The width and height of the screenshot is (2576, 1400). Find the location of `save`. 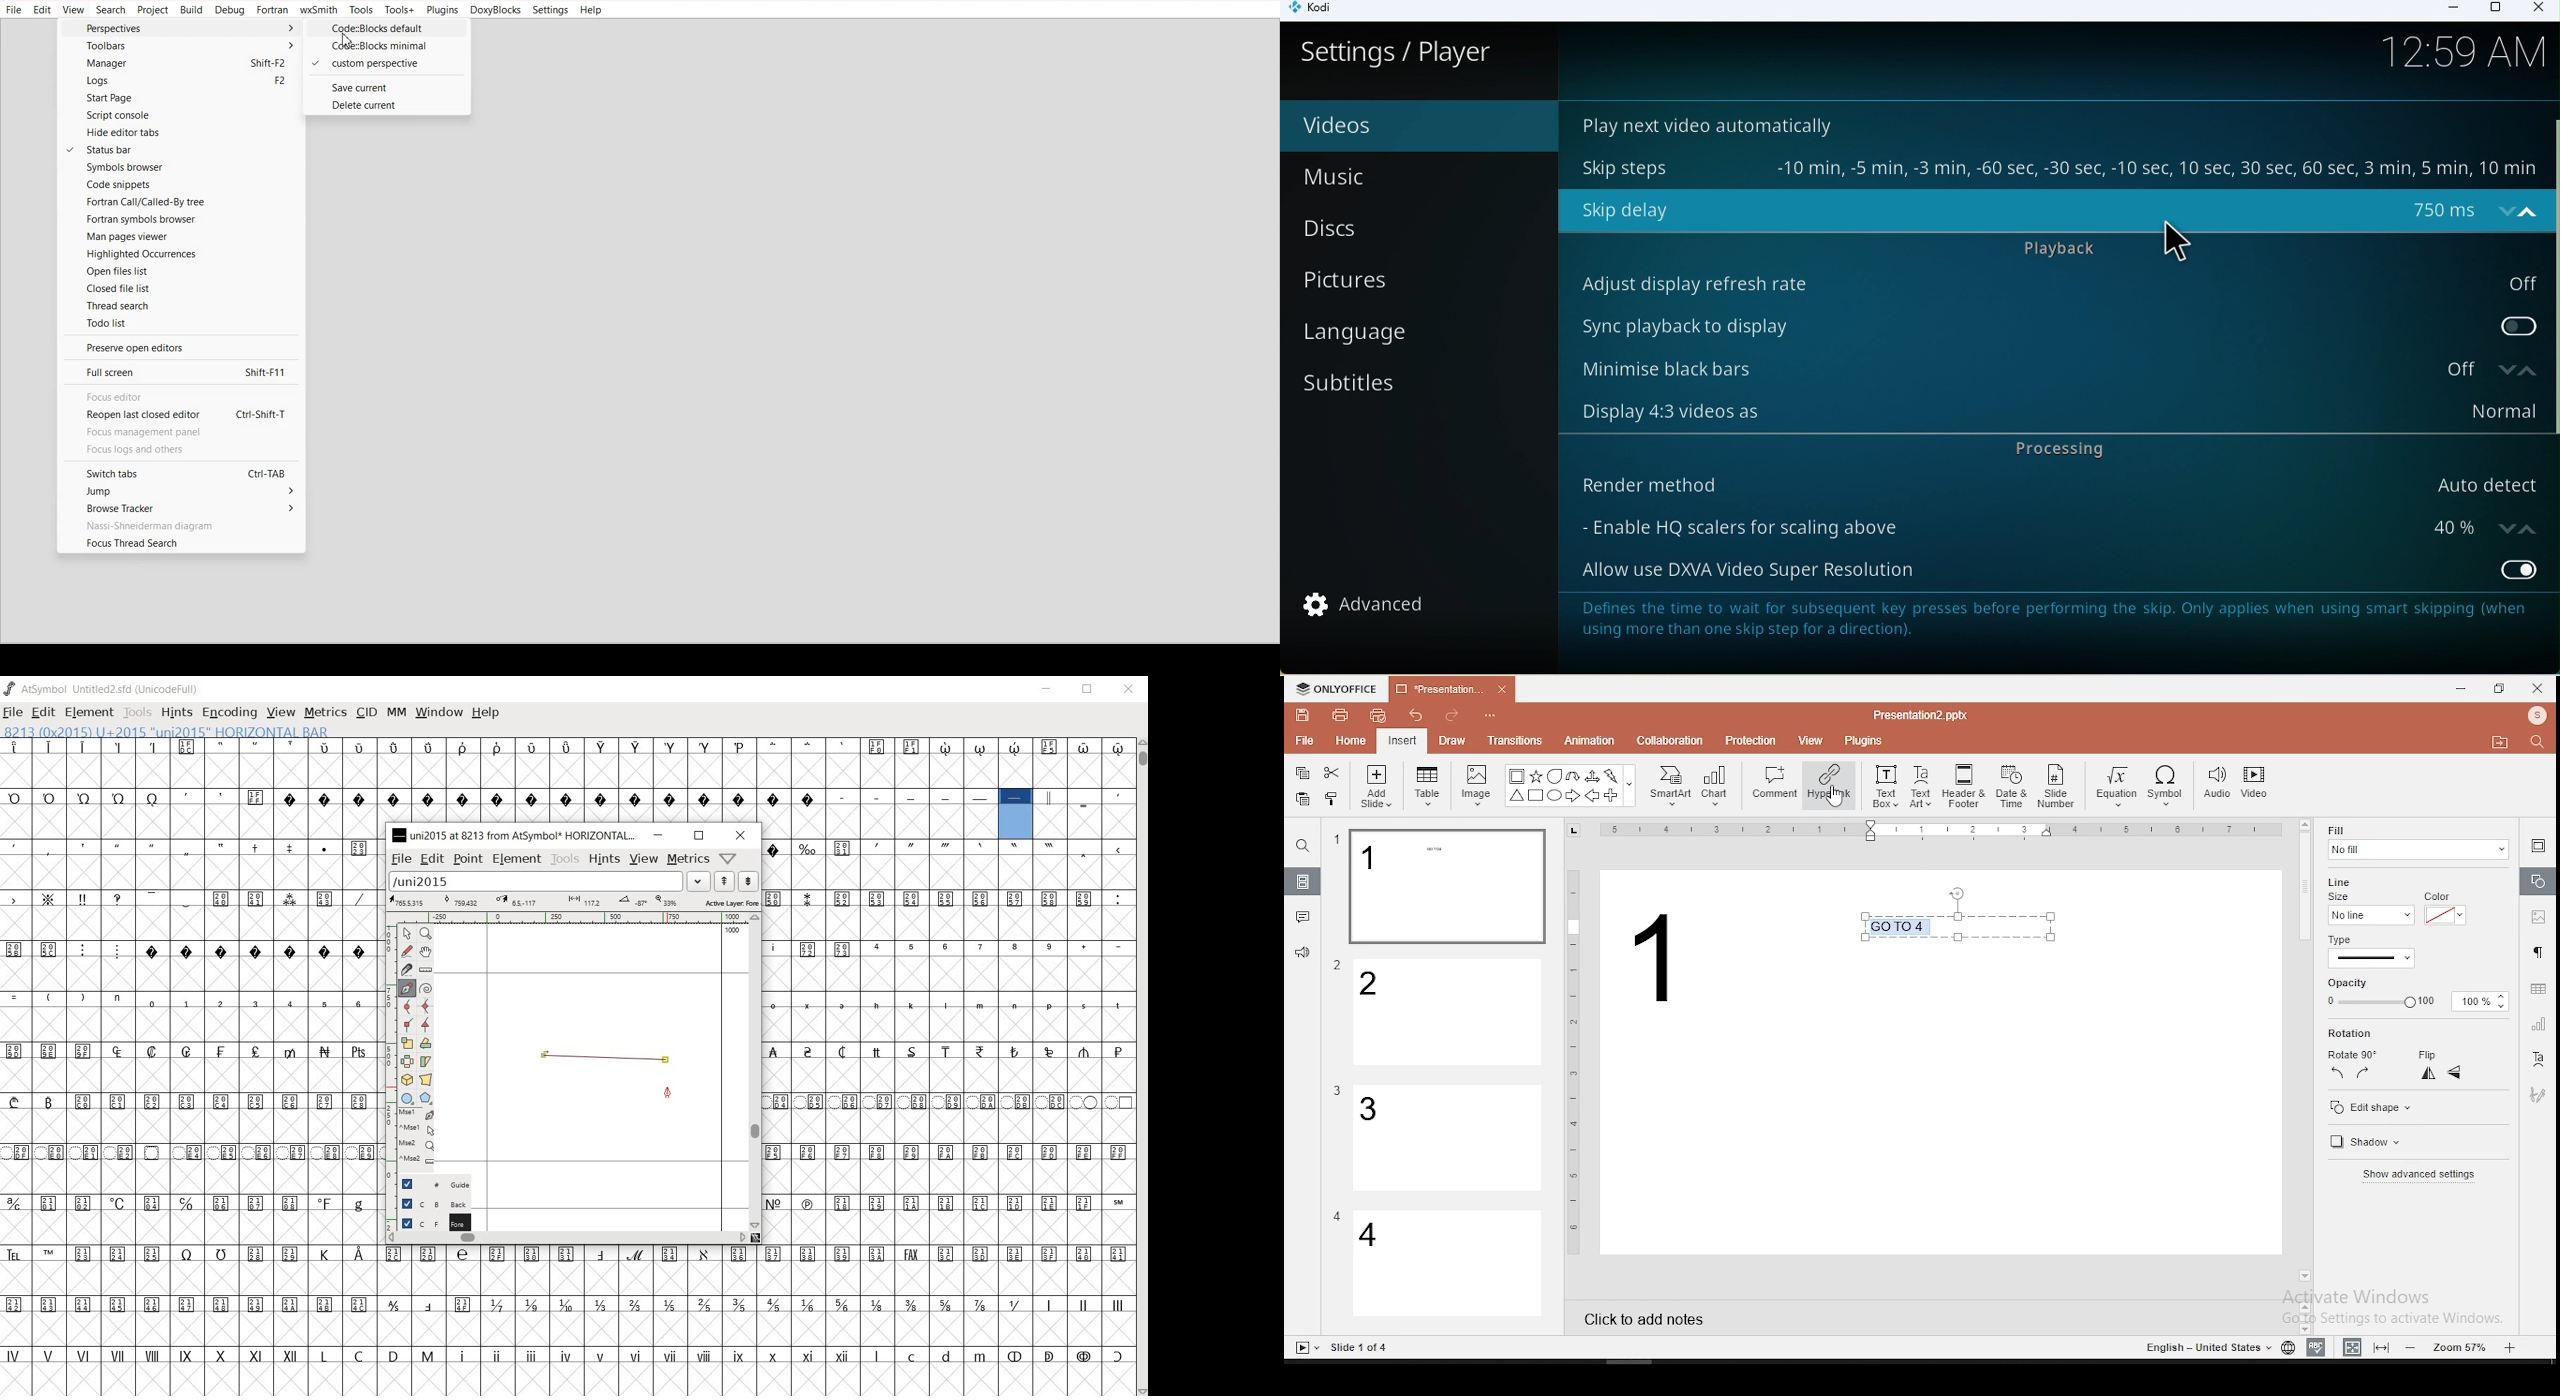

save is located at coordinates (1303, 714).